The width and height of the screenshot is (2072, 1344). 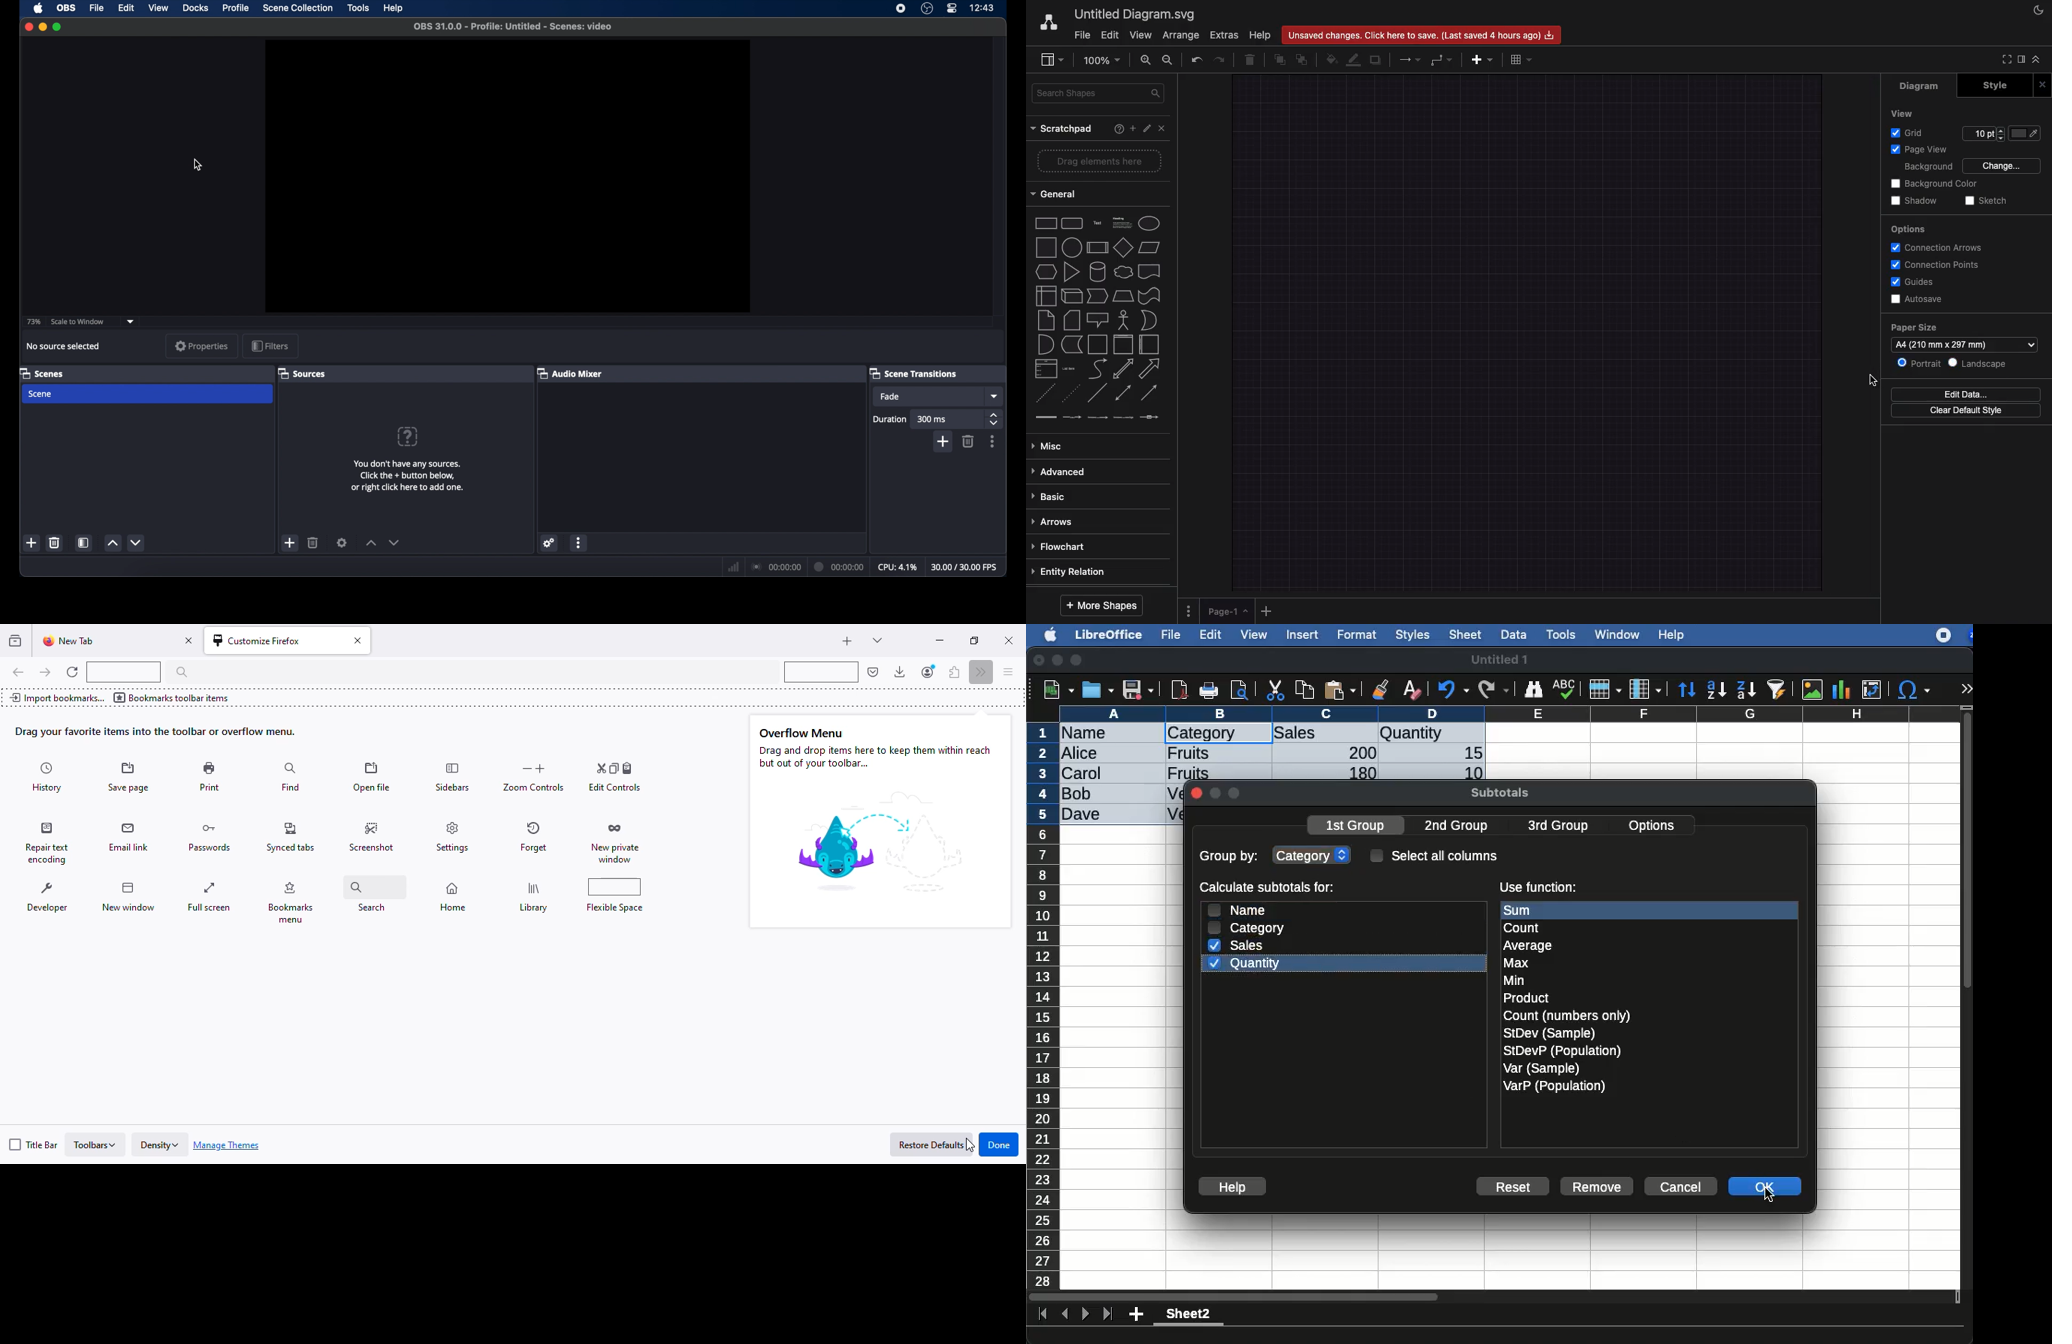 I want to click on properties, so click(x=201, y=346).